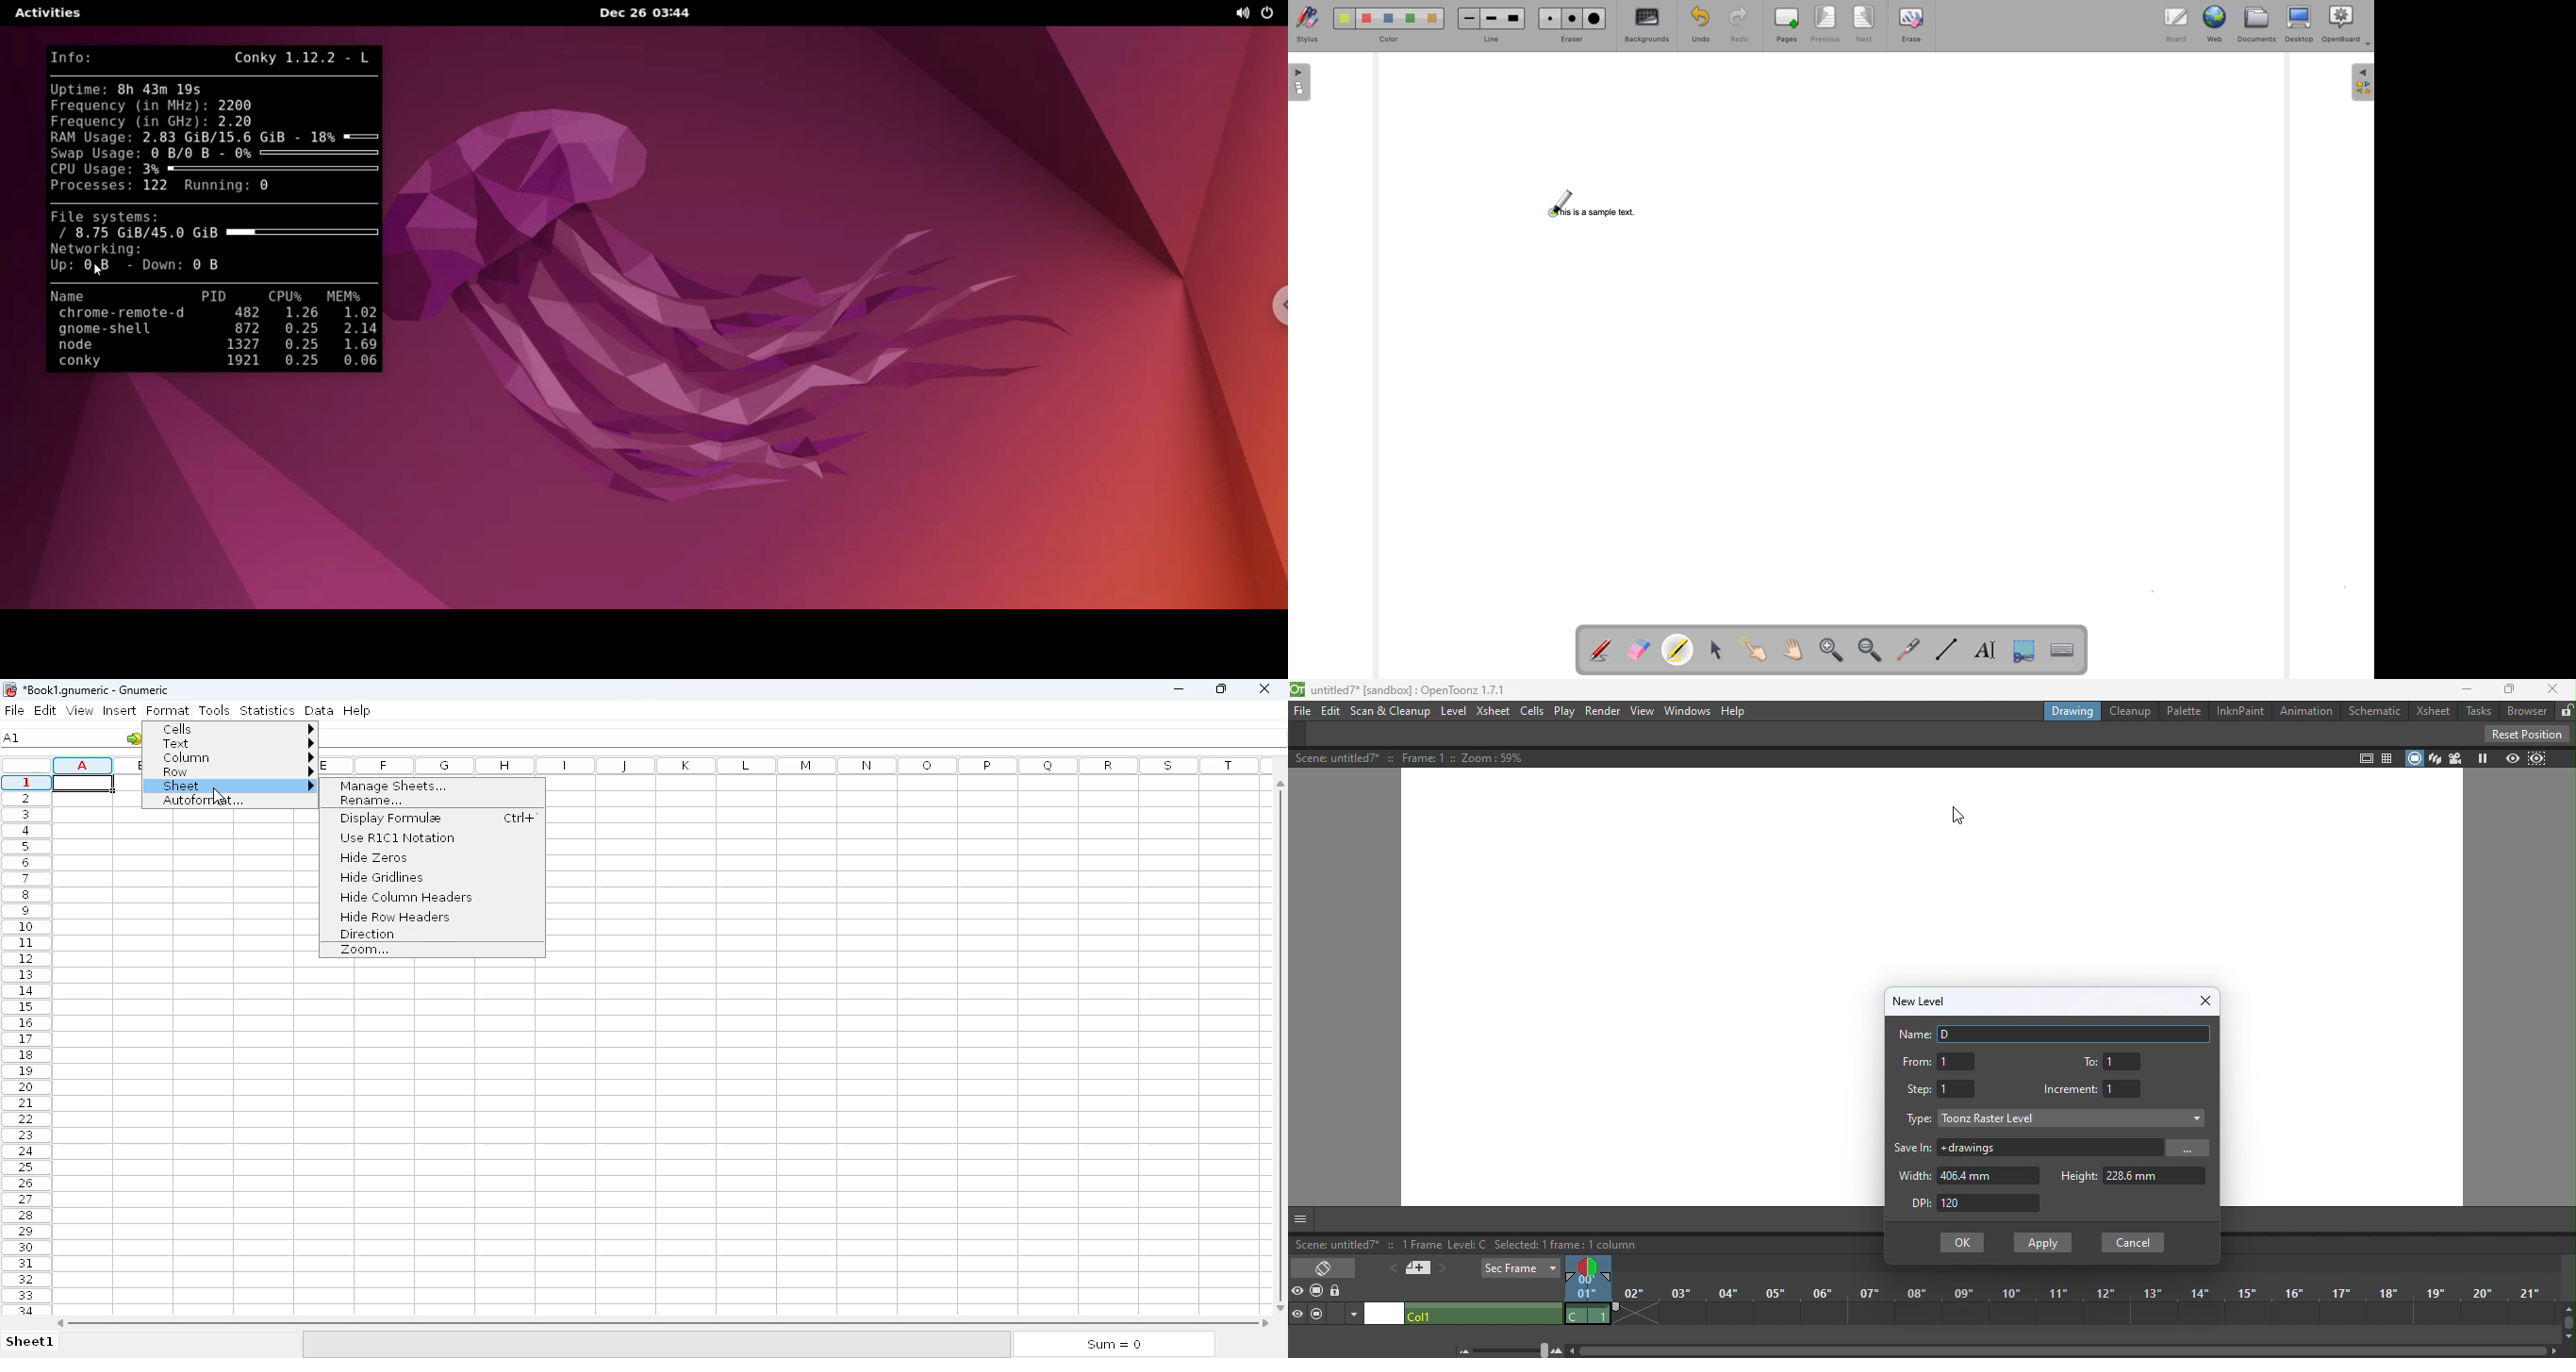 This screenshot has width=2576, height=1372. I want to click on Type, so click(1916, 1121).